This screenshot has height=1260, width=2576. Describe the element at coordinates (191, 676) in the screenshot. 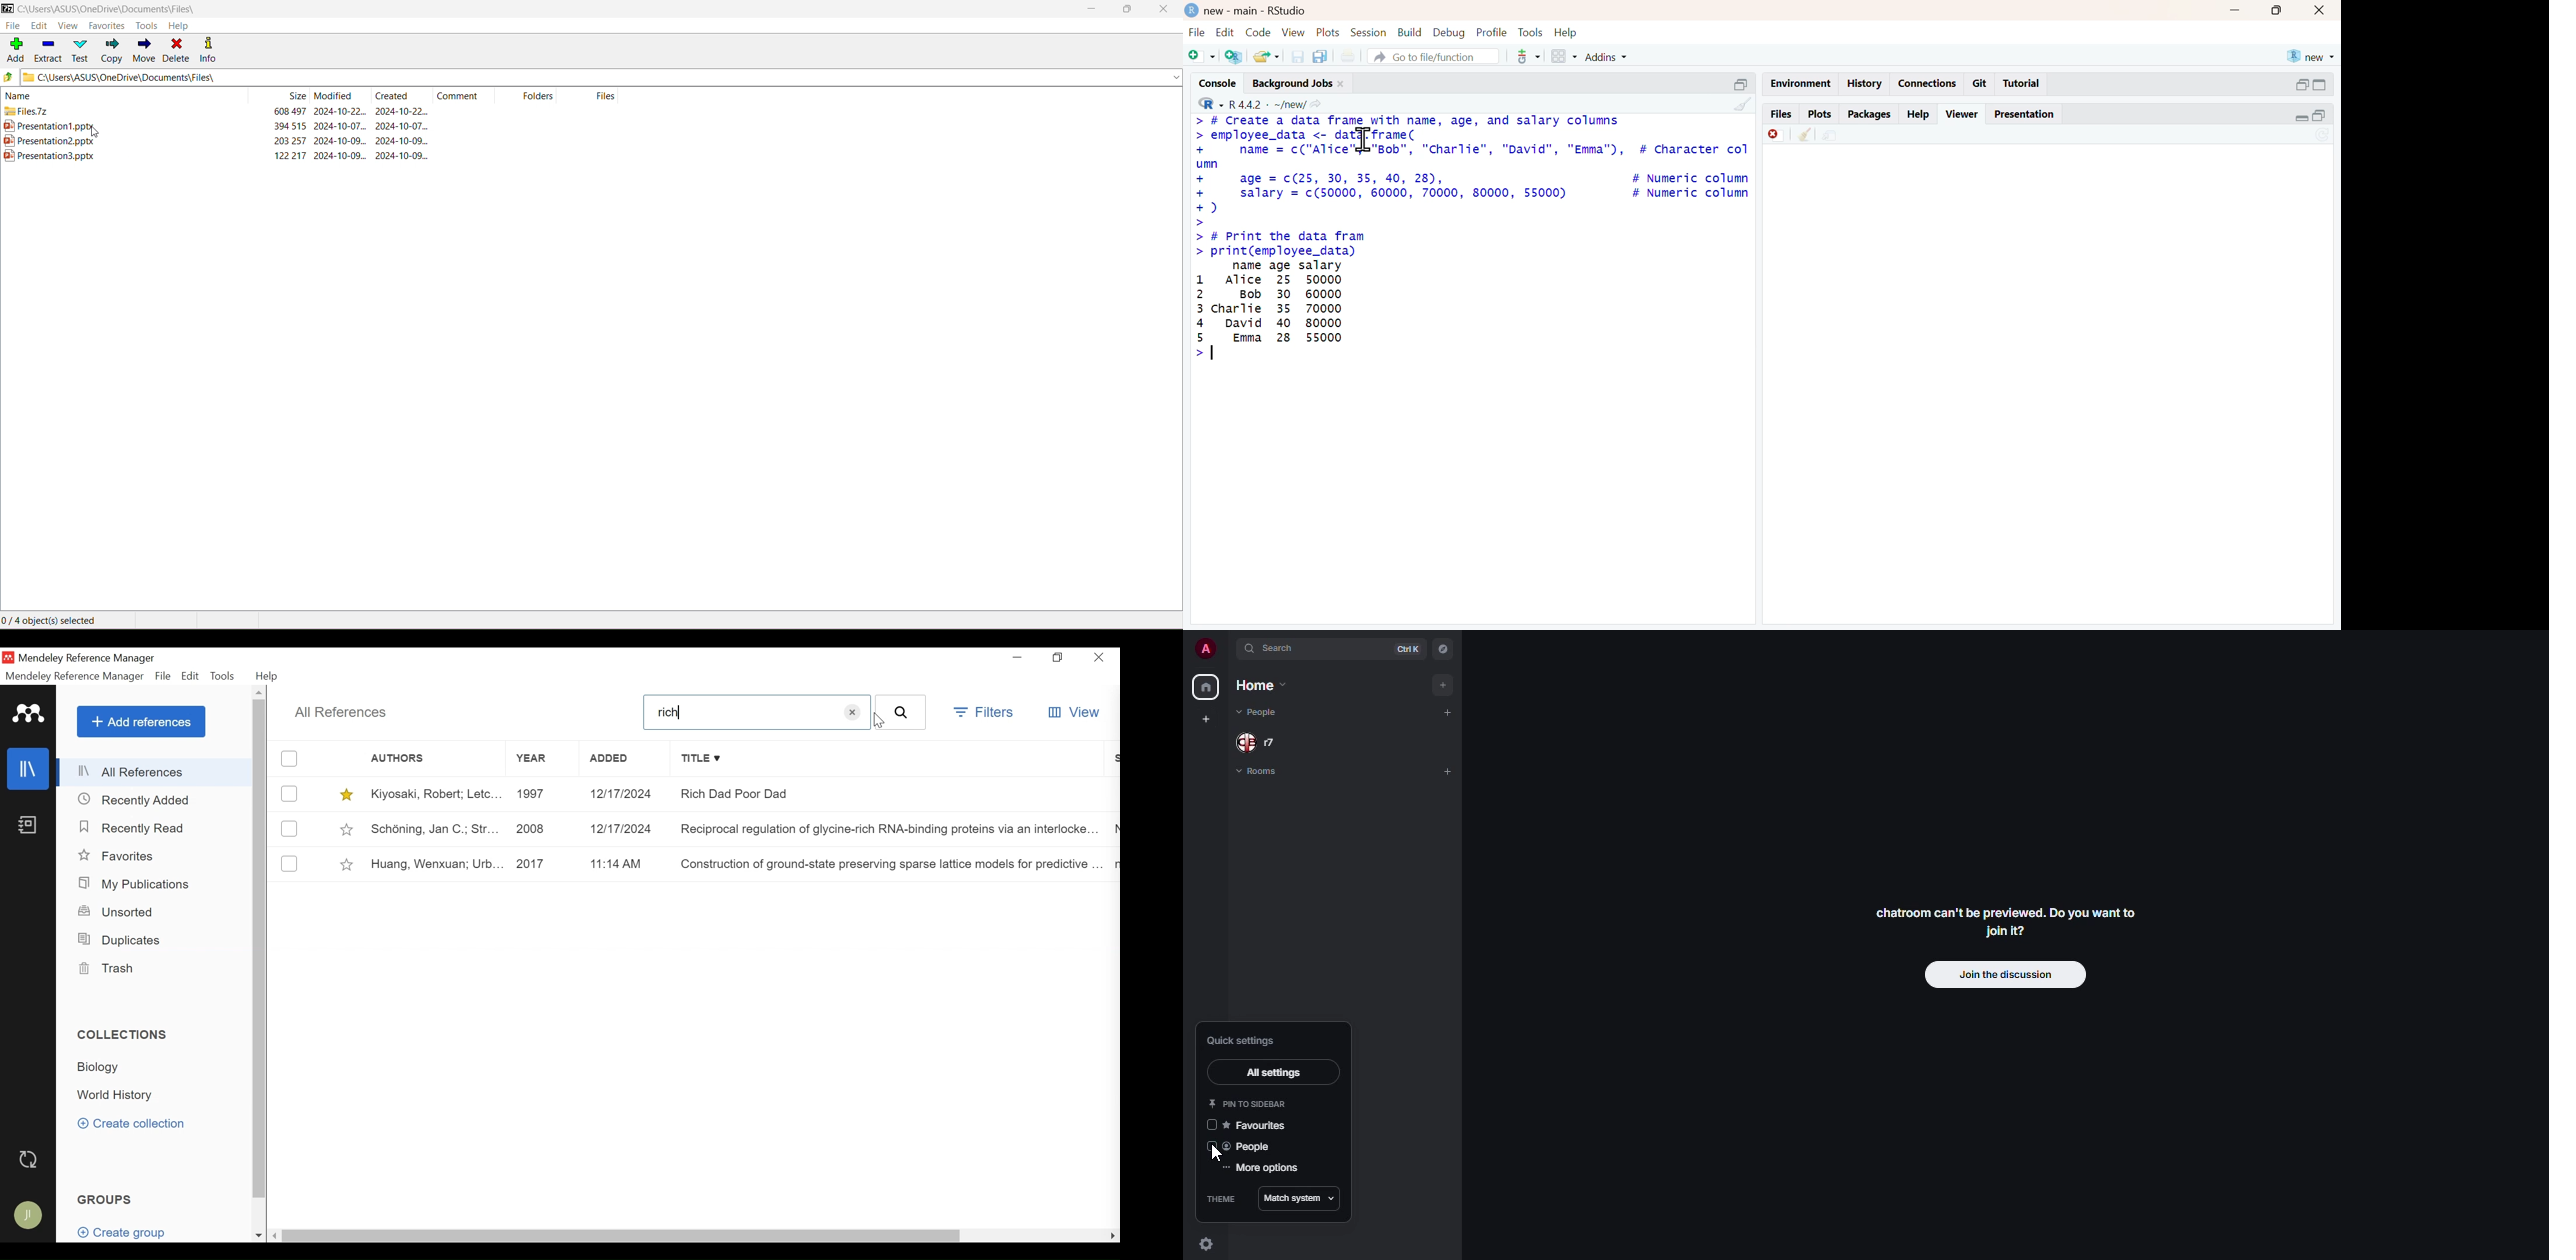

I see `Edit` at that location.